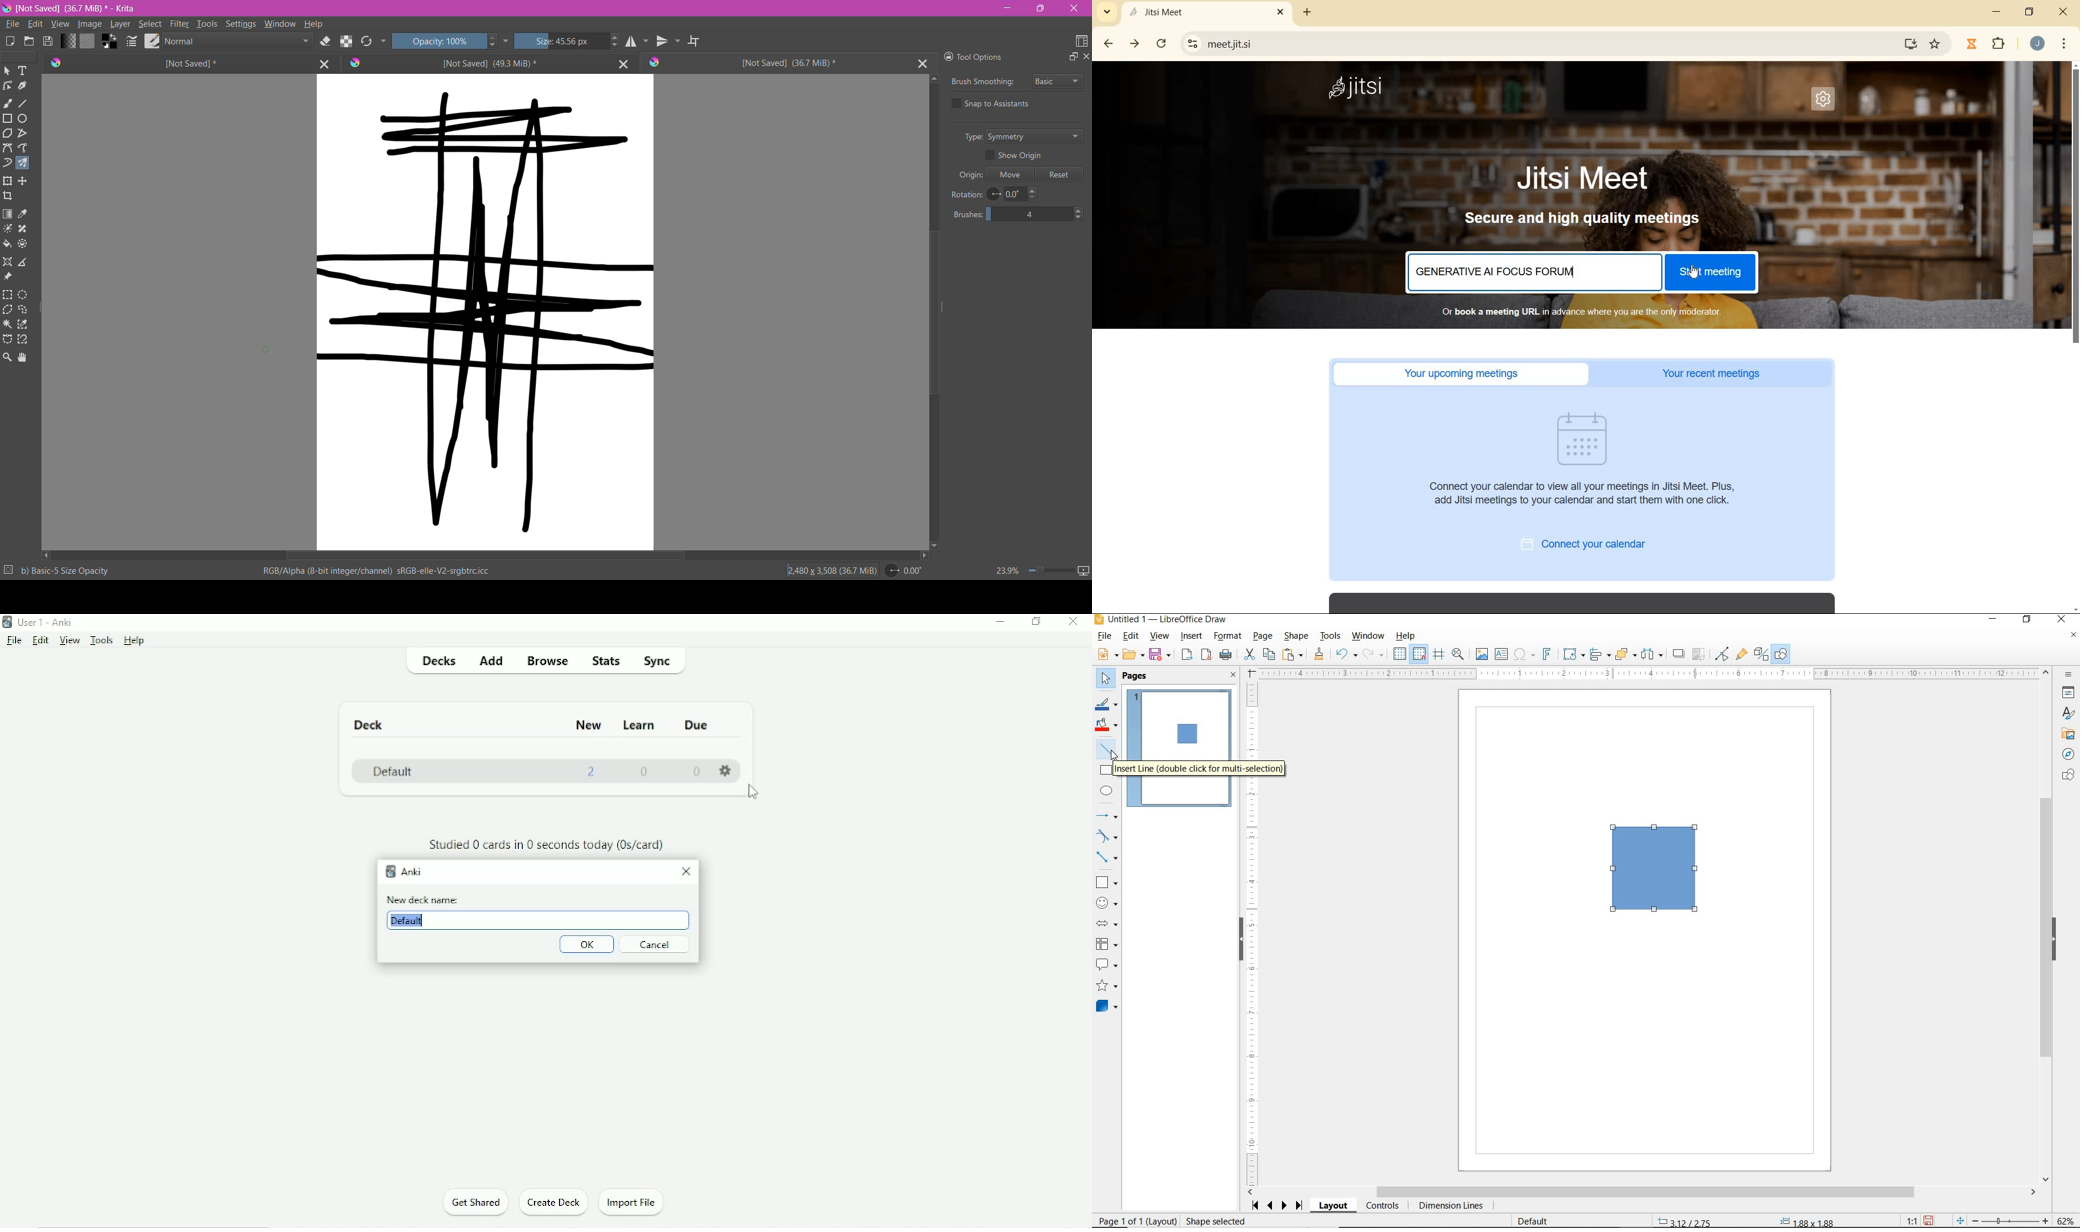  What do you see at coordinates (1652, 654) in the screenshot?
I see `SELECT AT LEAST THREE OBJECTS TO DISTRIBUTE` at bounding box center [1652, 654].